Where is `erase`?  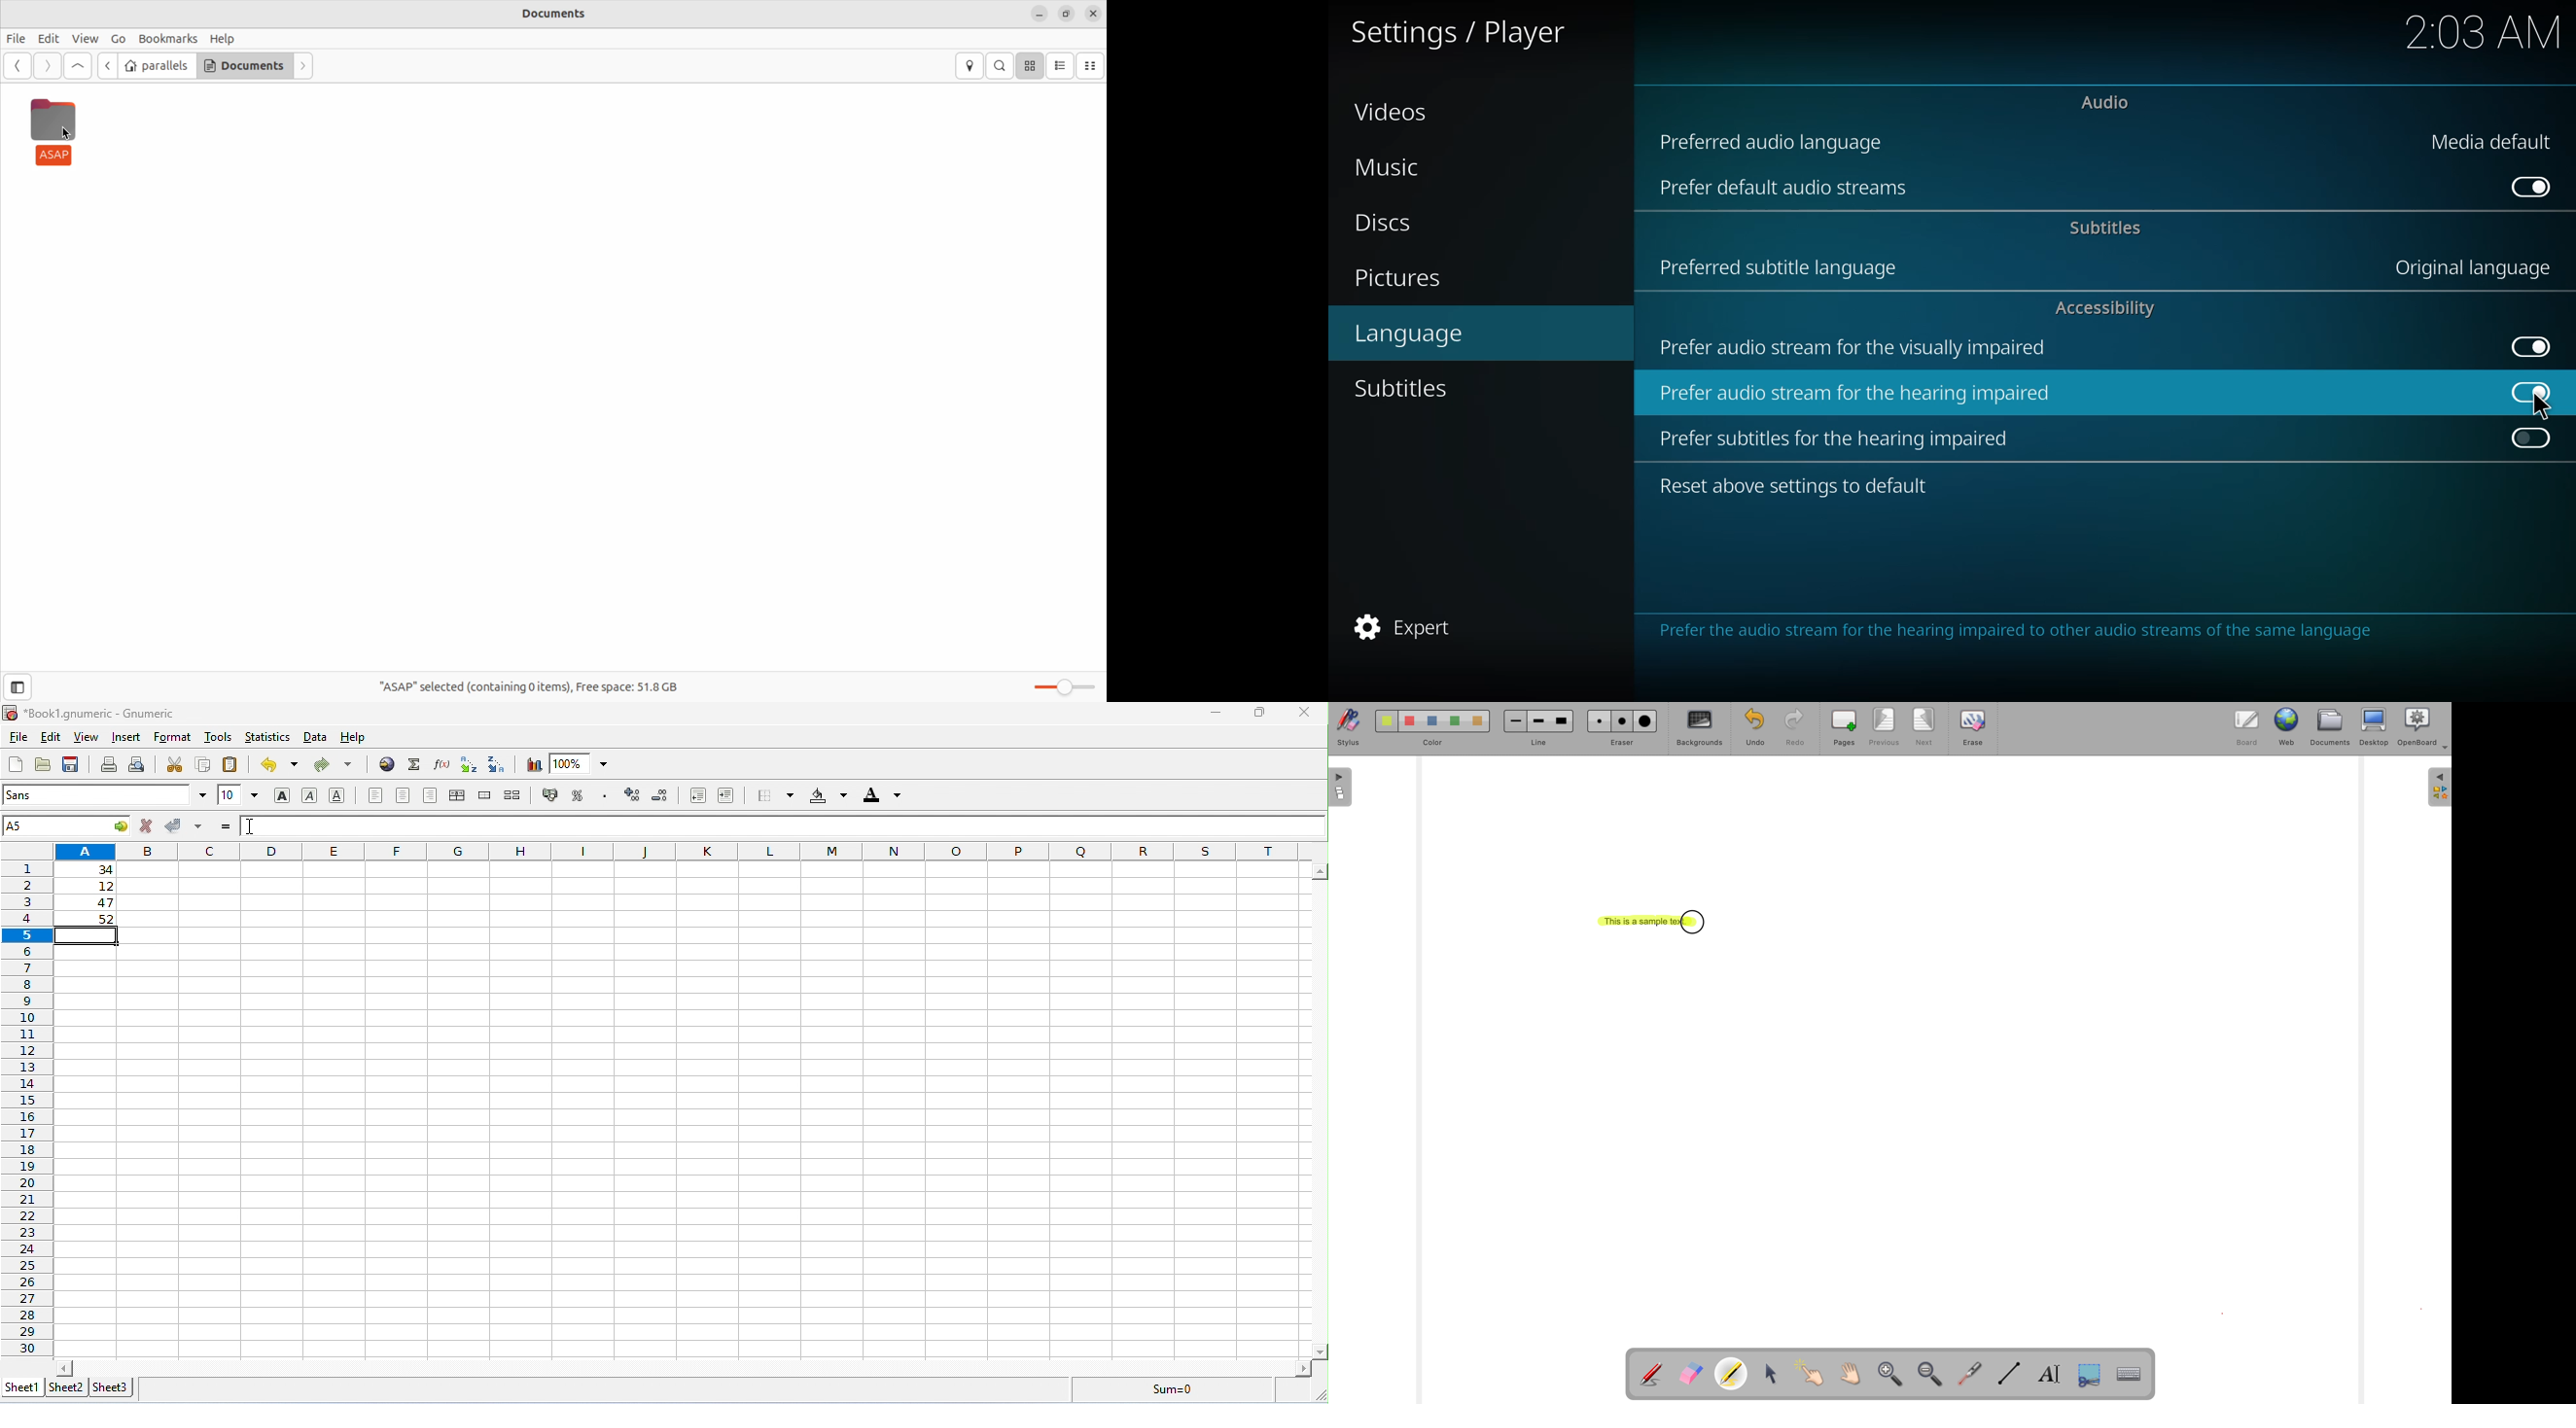 erase is located at coordinates (1974, 729).